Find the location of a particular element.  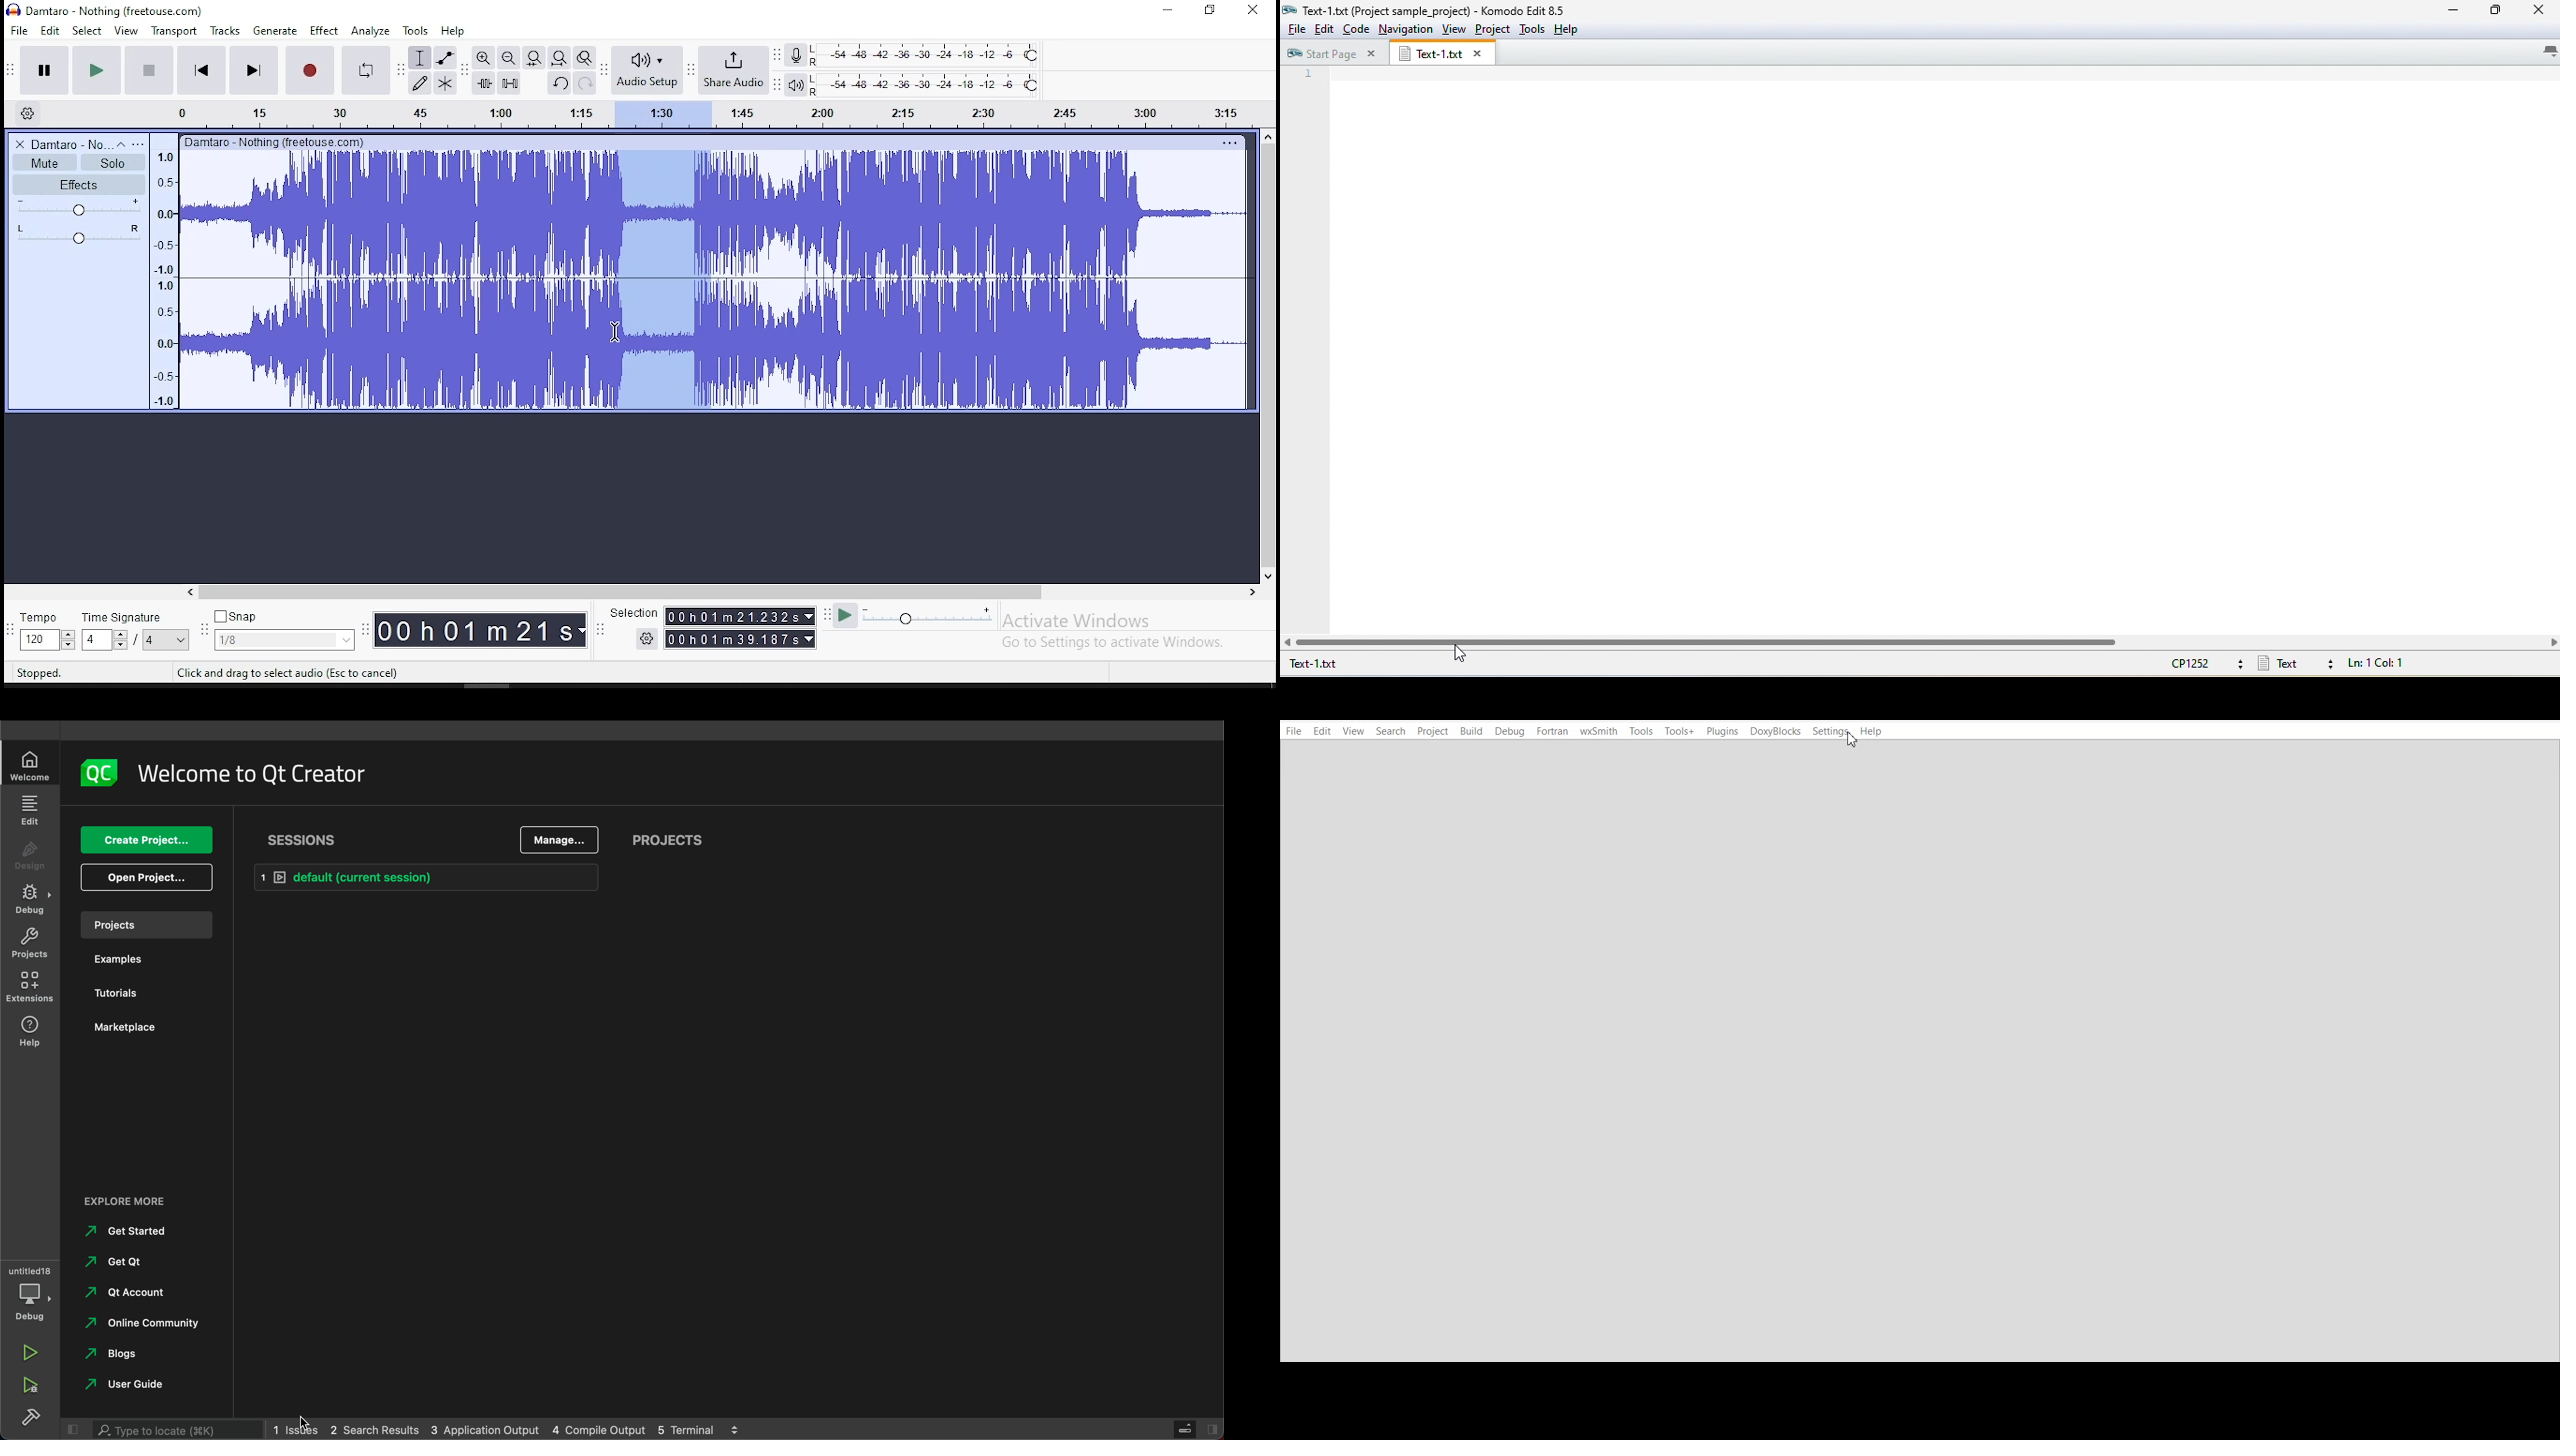

vertical scroll bar is located at coordinates (1271, 353).